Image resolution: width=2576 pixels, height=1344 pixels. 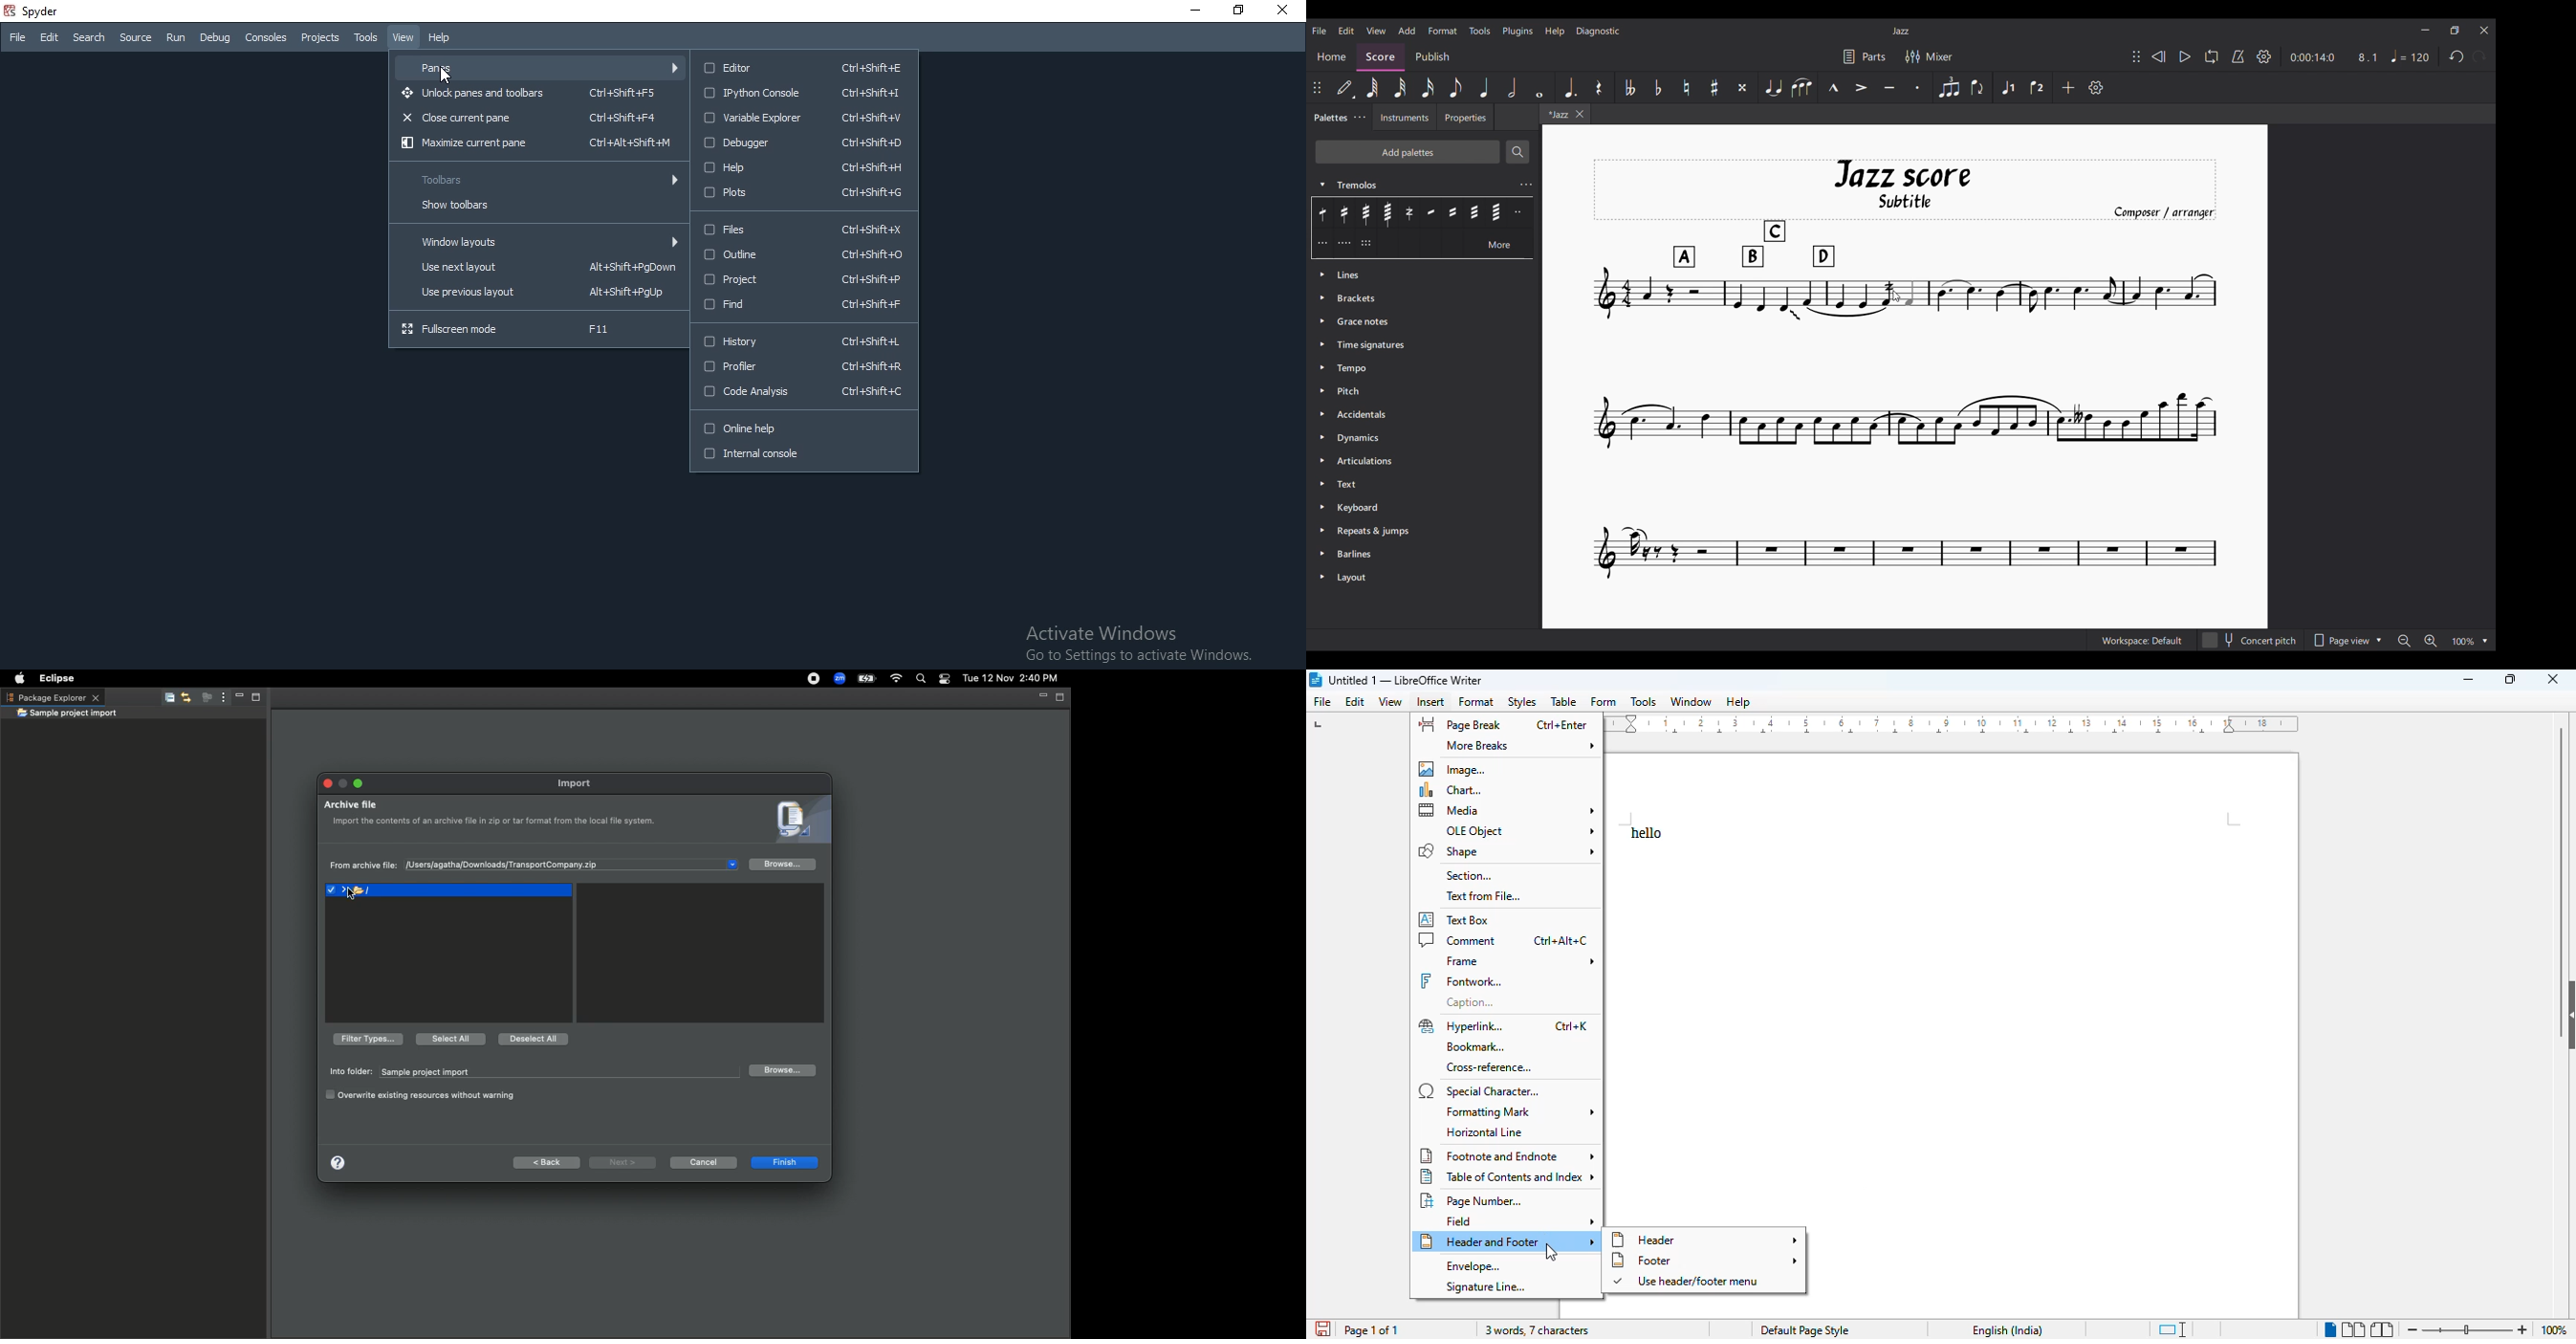 I want to click on more breaks, so click(x=1515, y=746).